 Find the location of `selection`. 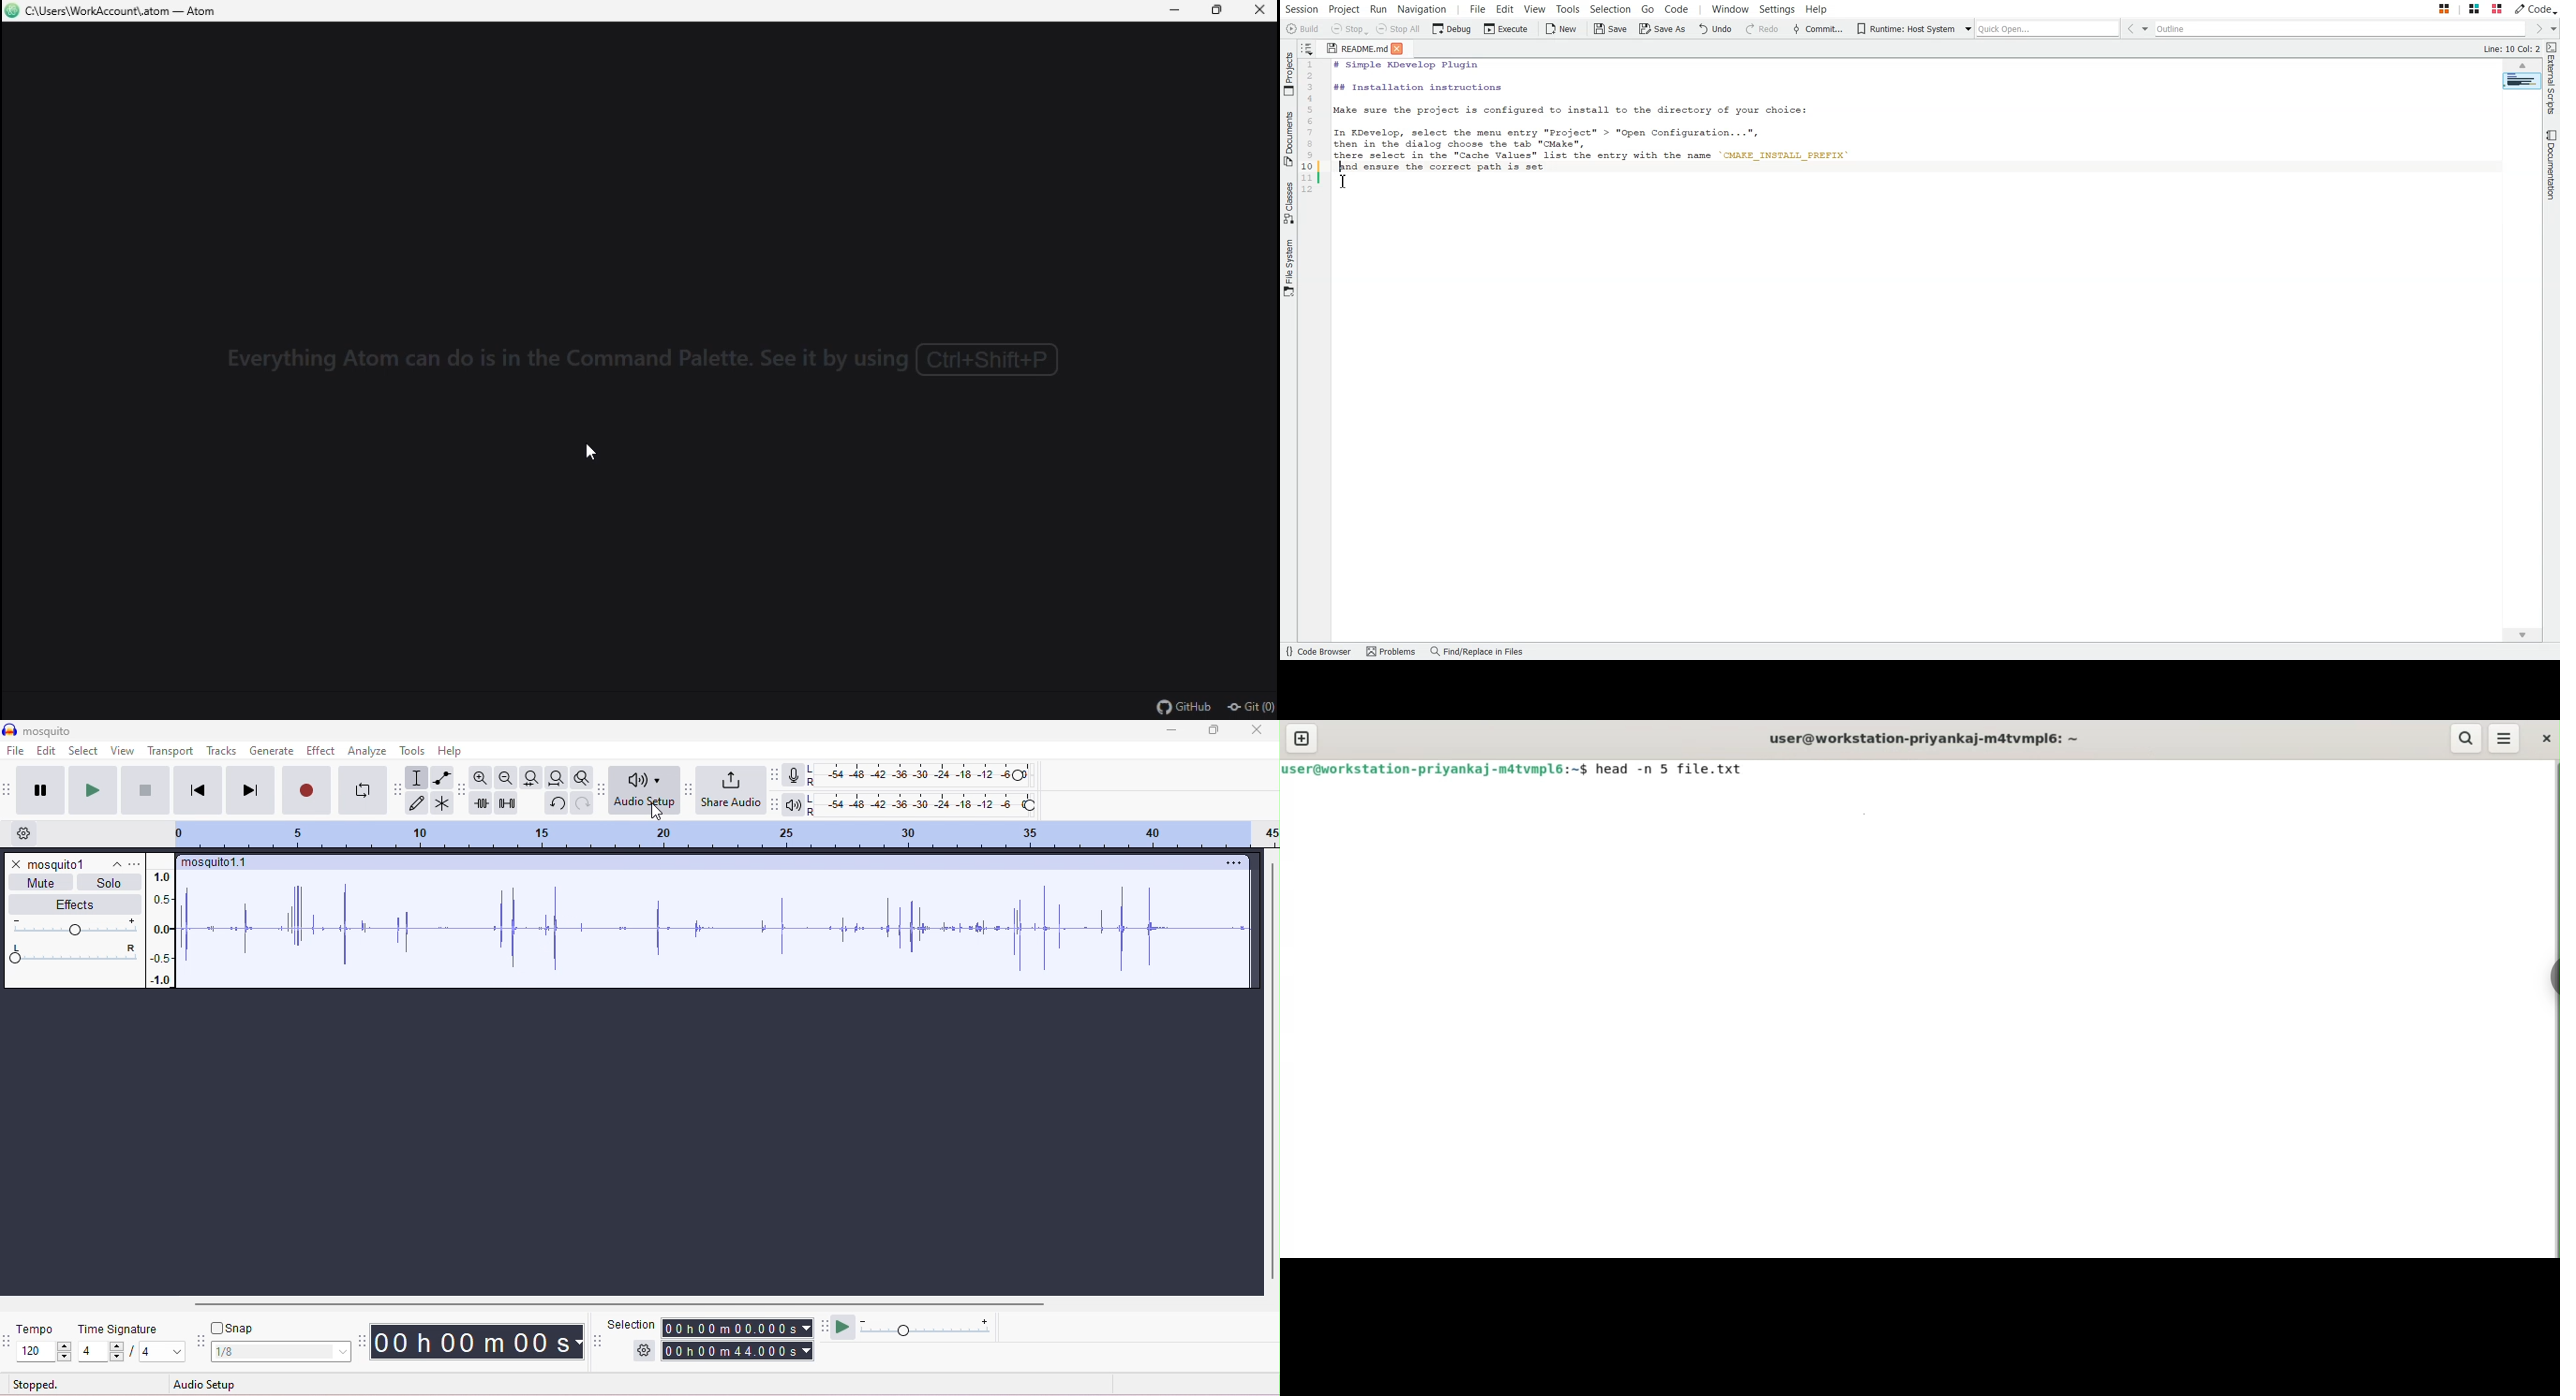

selection is located at coordinates (632, 1324).